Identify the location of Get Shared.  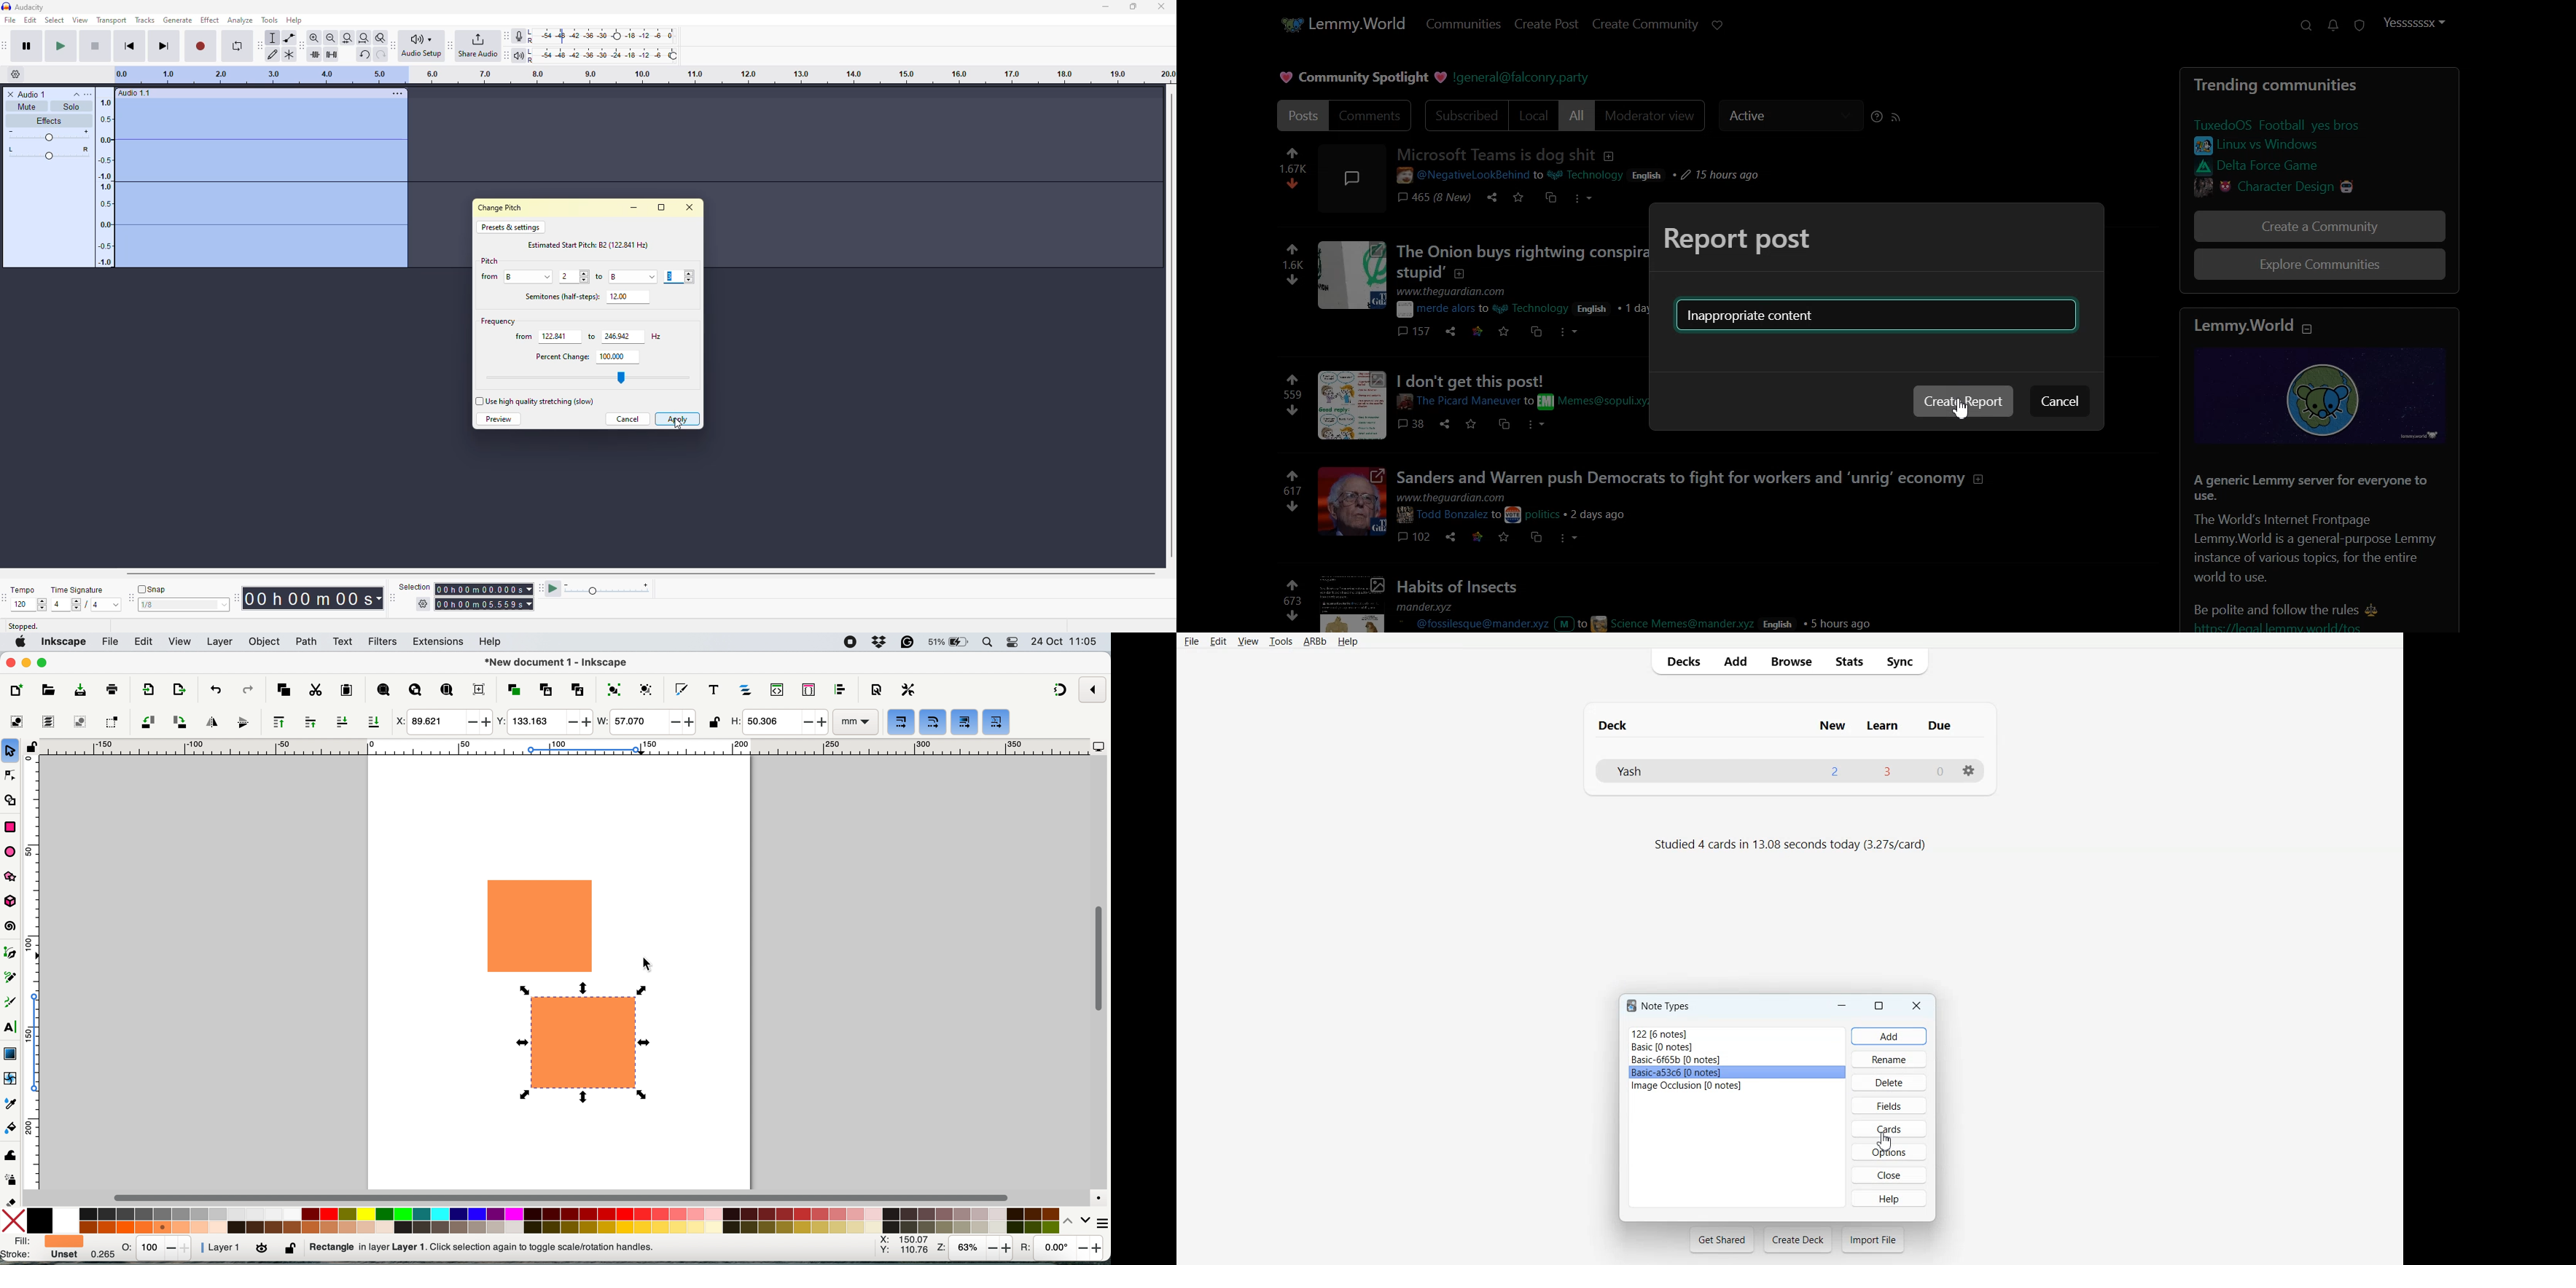
(1722, 1239).